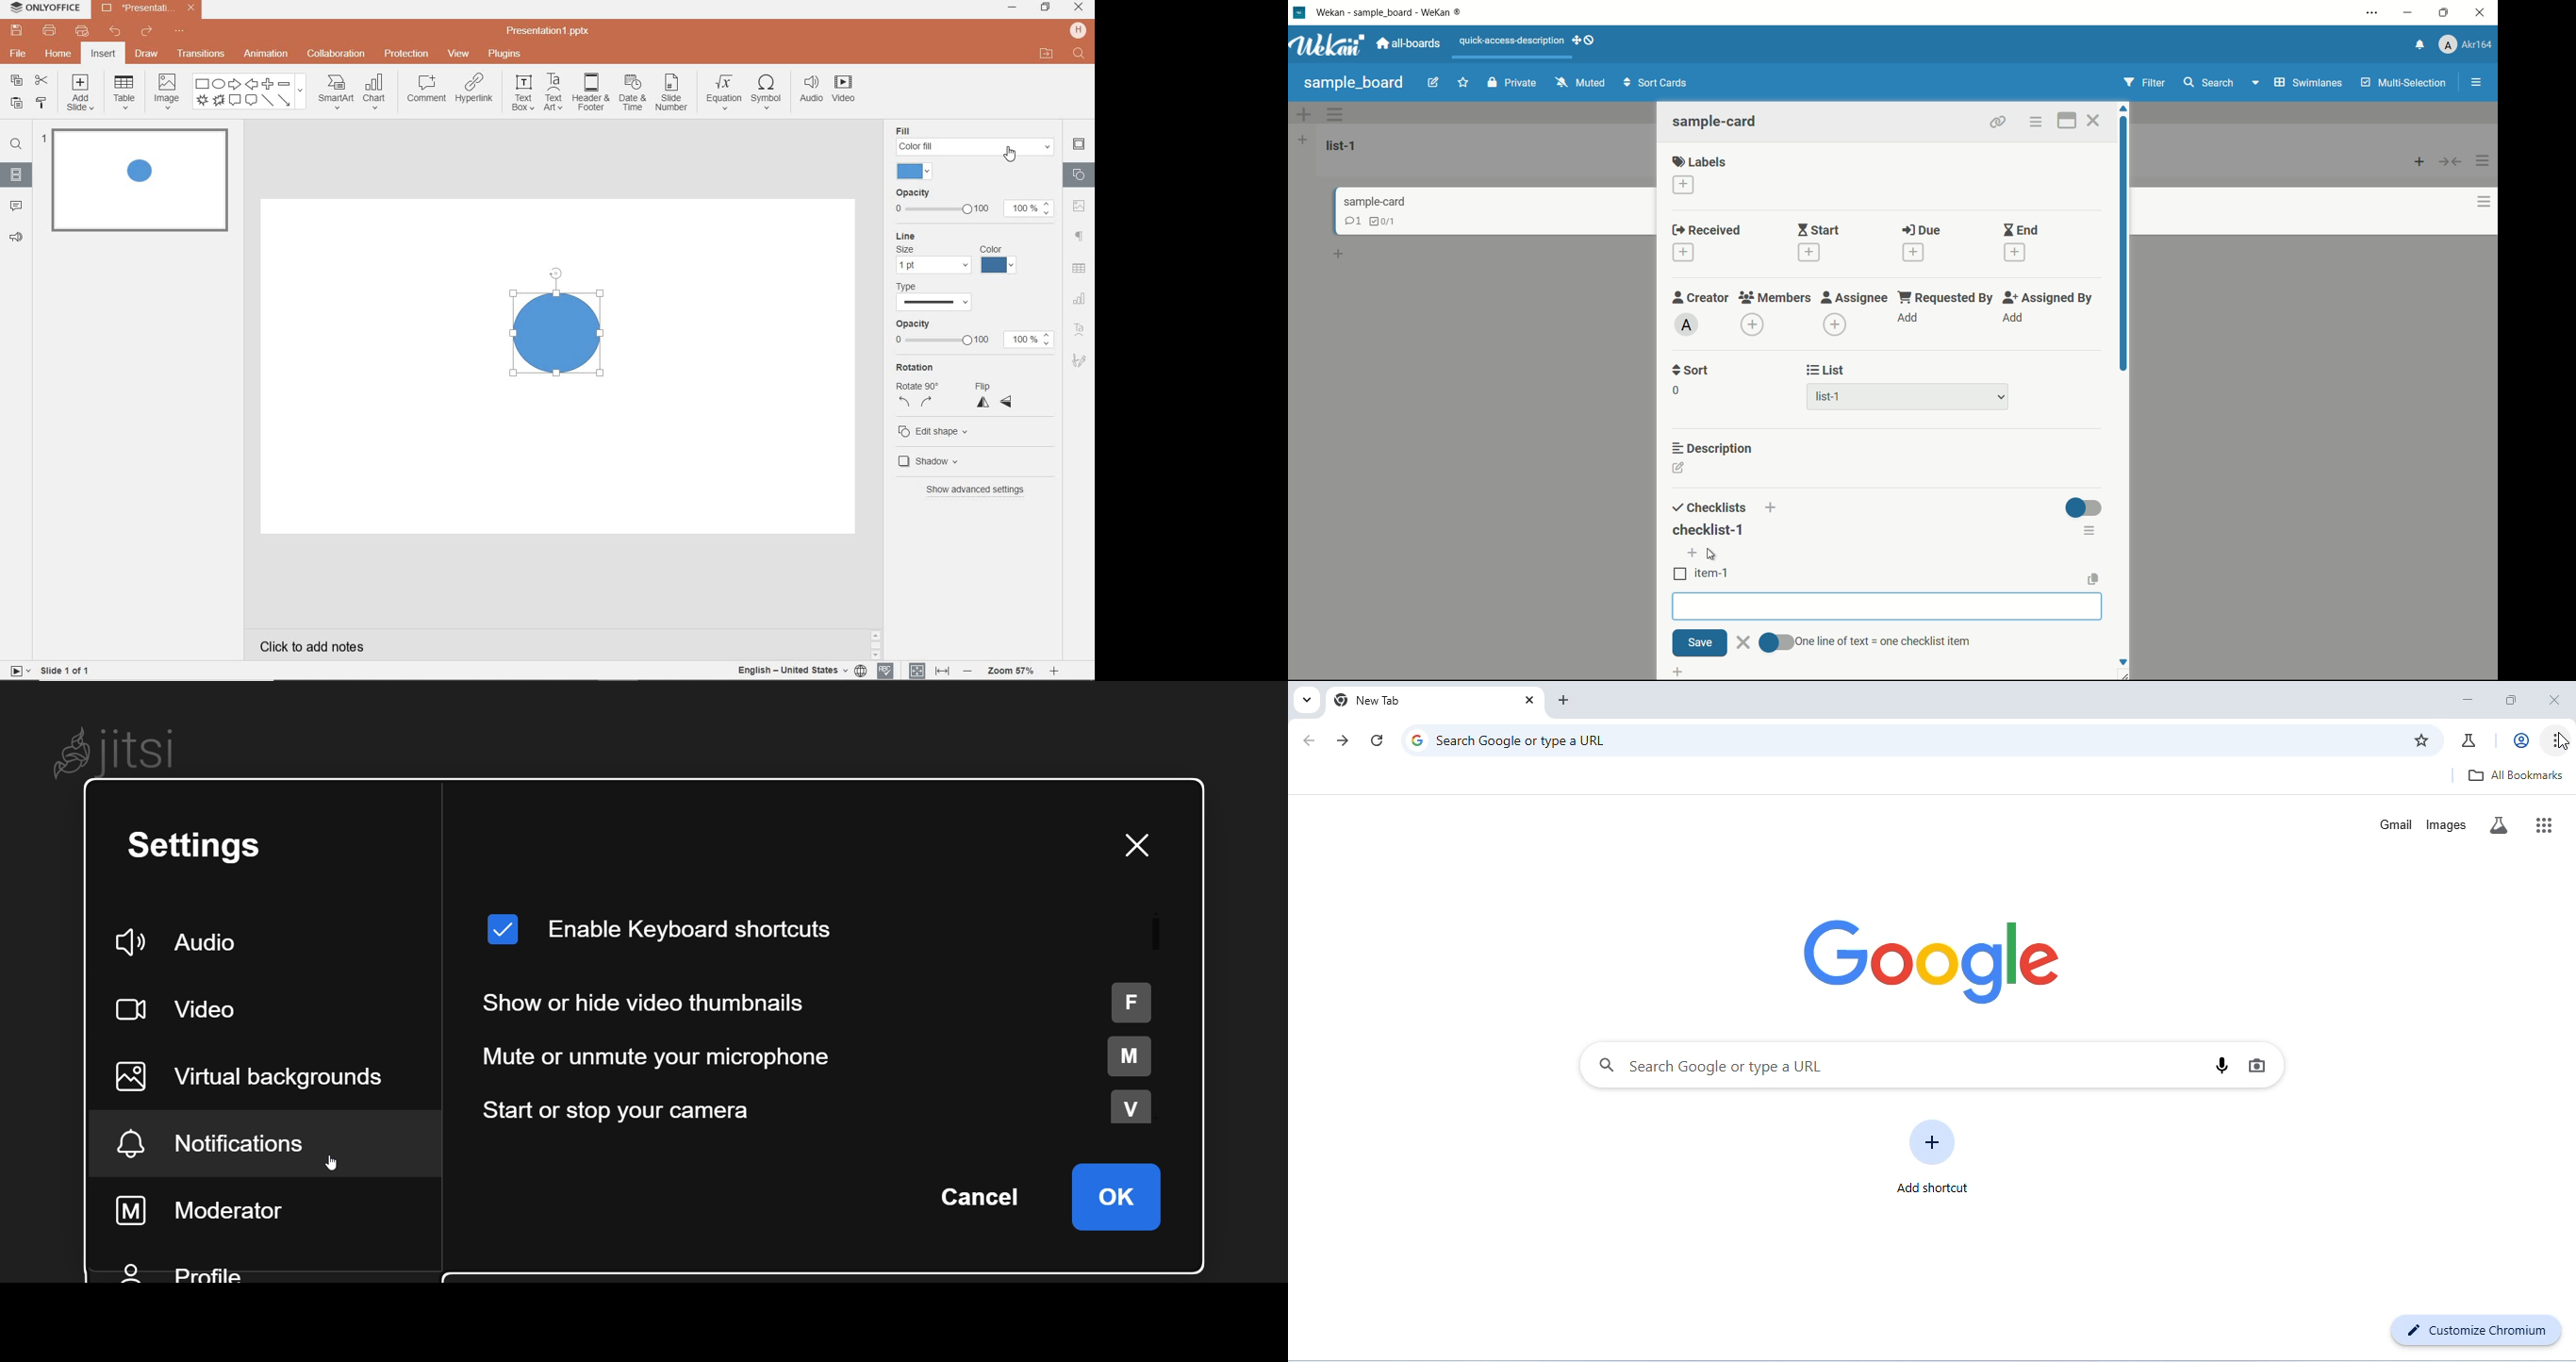 The image size is (2576, 1372). I want to click on scrollbar, so click(876, 641).